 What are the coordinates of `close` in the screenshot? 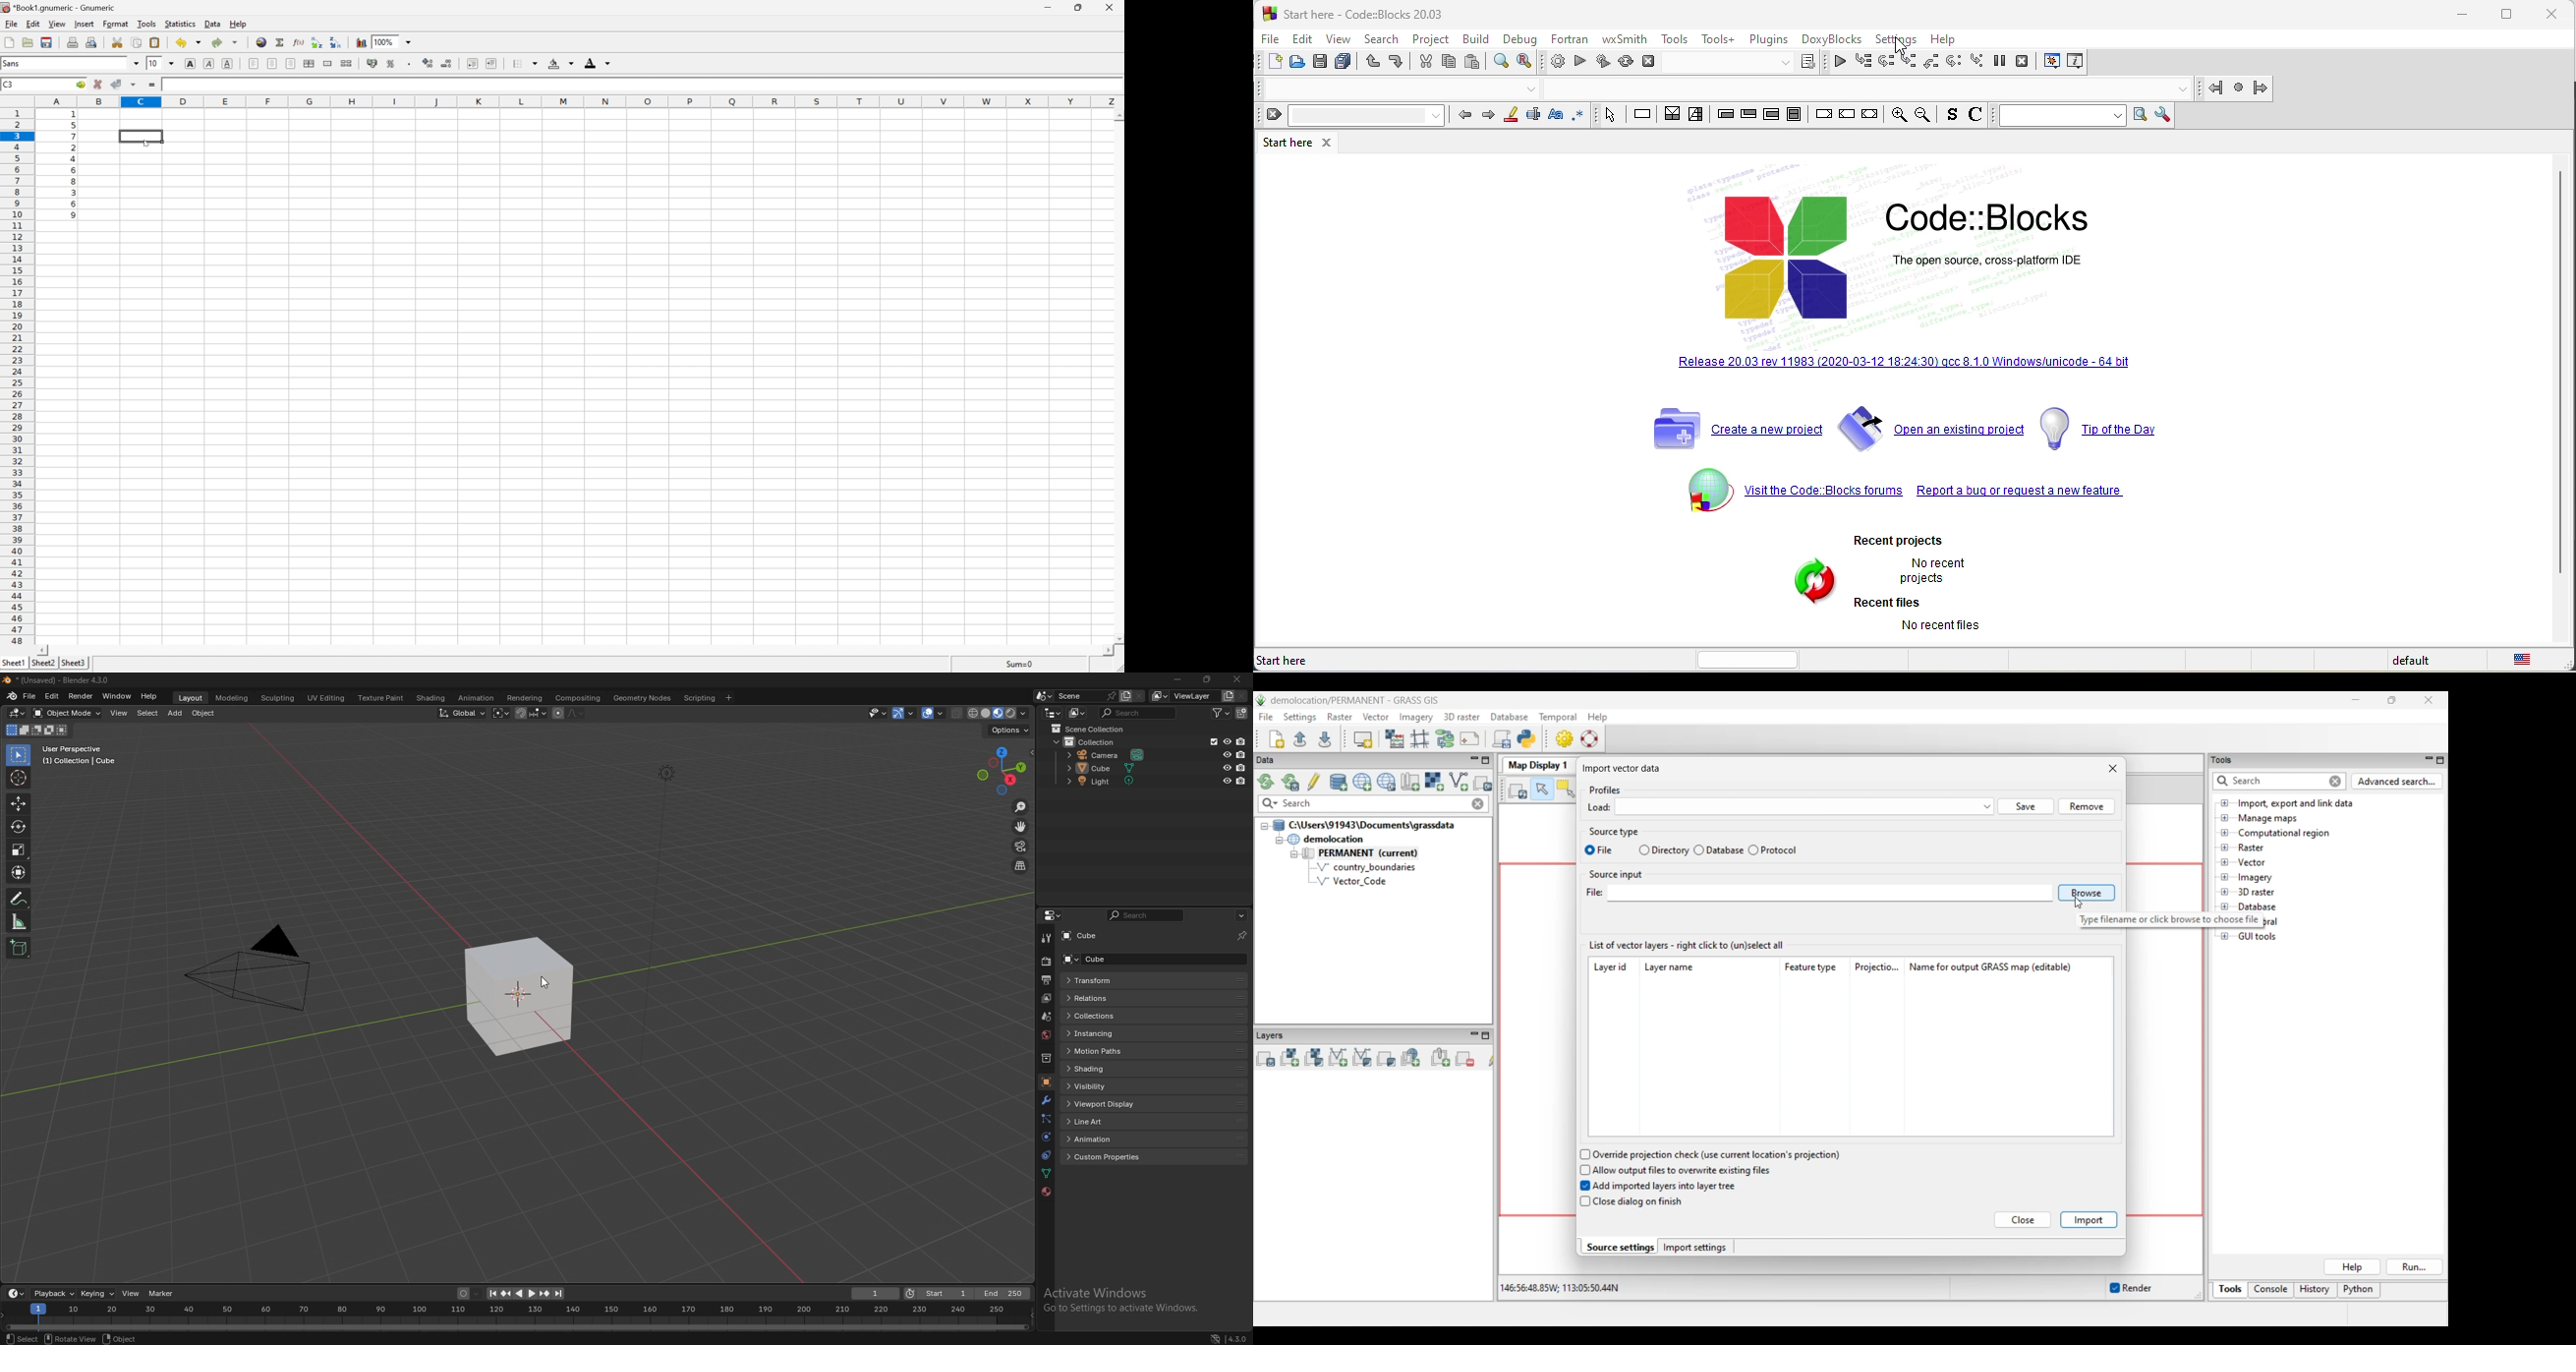 It's located at (1326, 144).